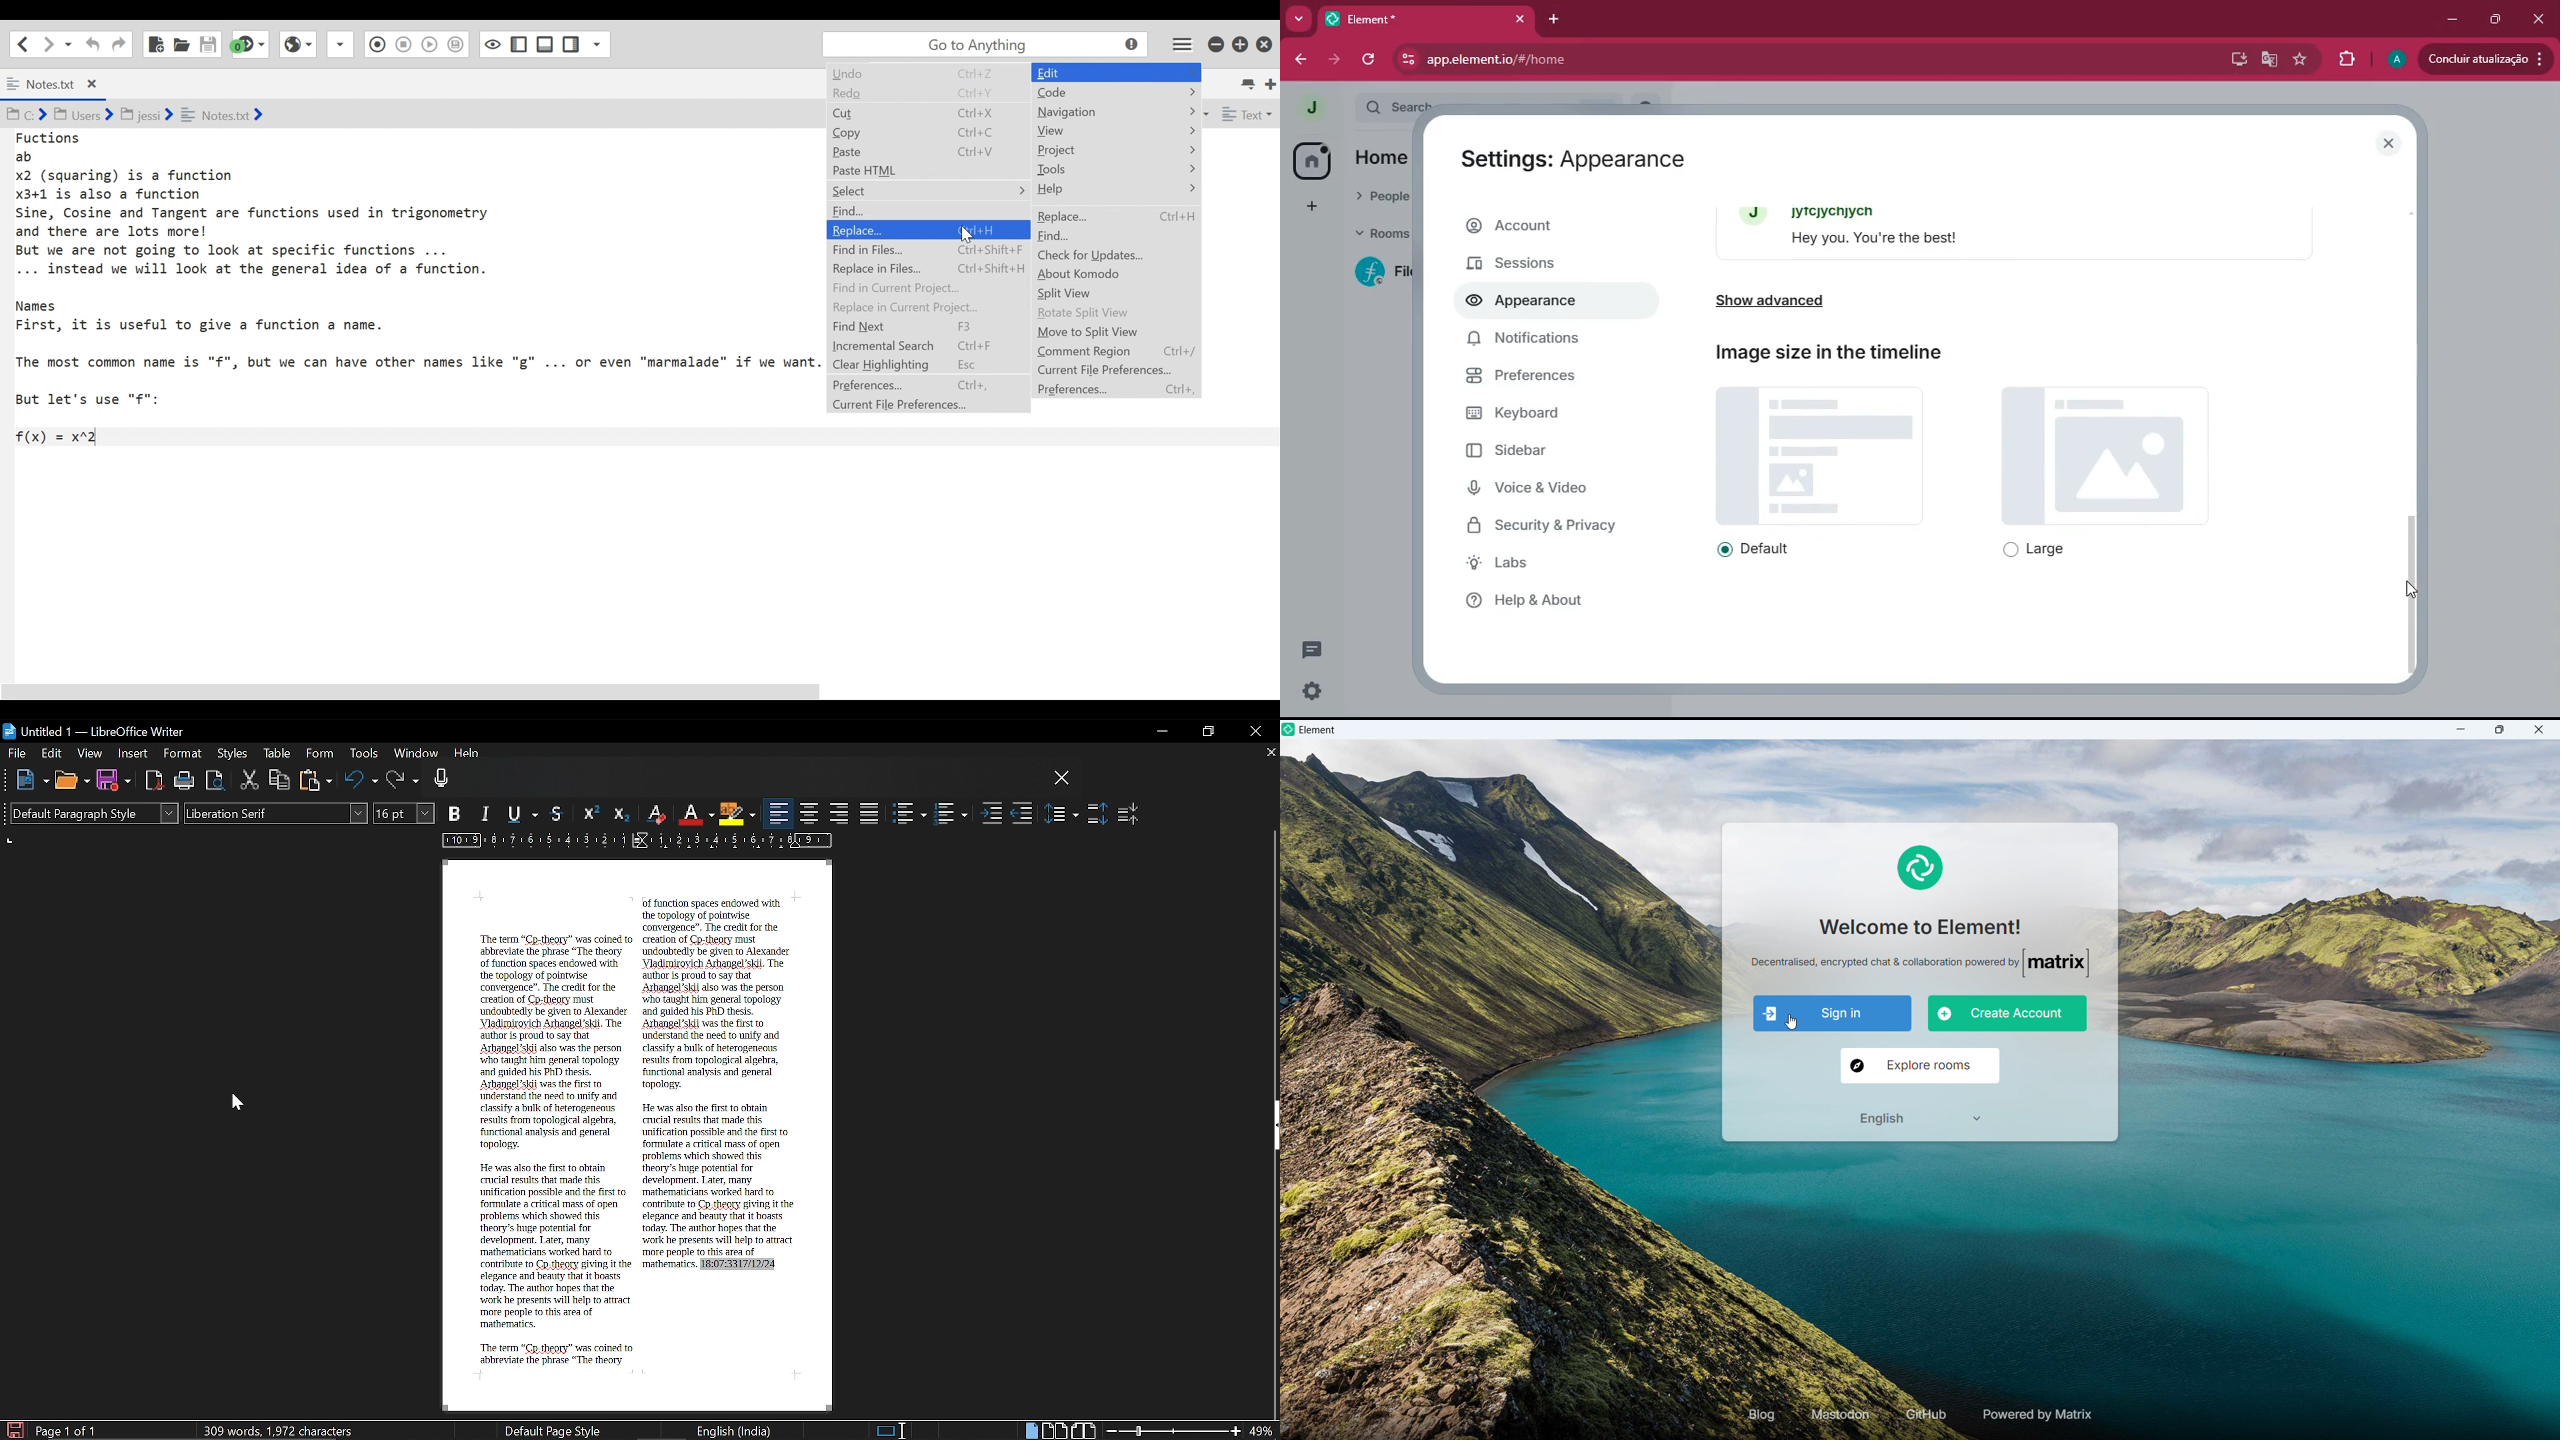 The image size is (2576, 1456). I want to click on app.elementio/#/home, so click(1628, 59).